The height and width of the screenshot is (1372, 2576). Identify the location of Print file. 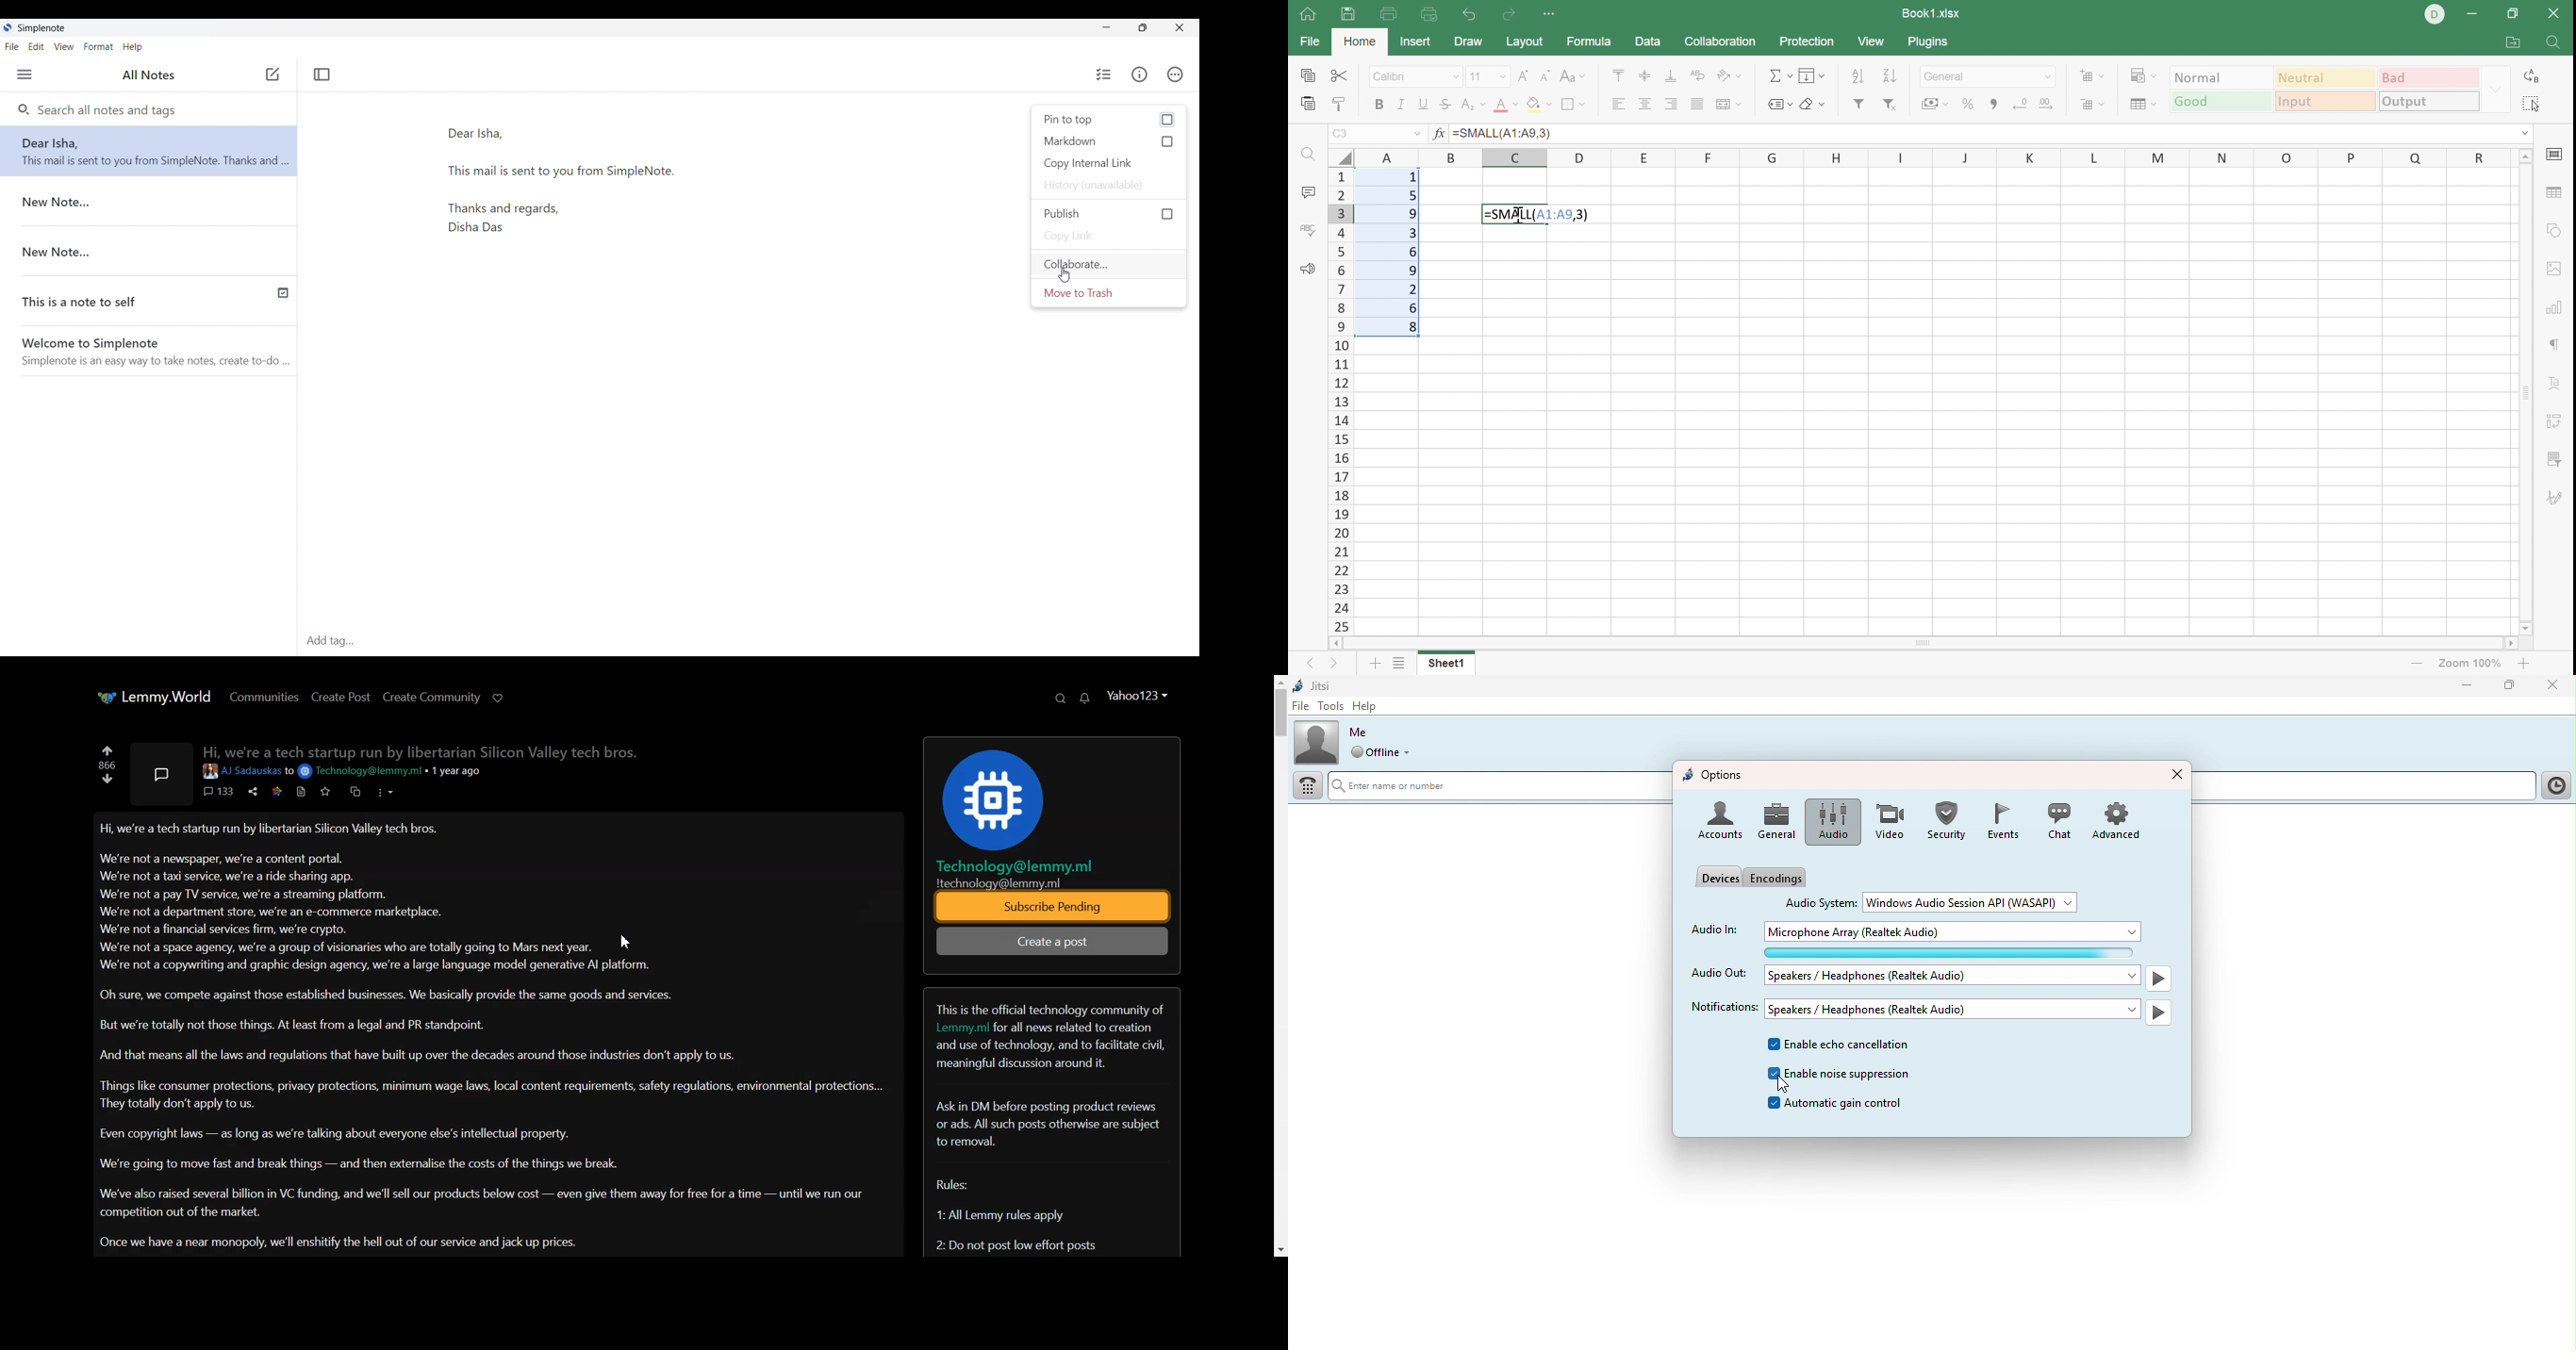
(1388, 13).